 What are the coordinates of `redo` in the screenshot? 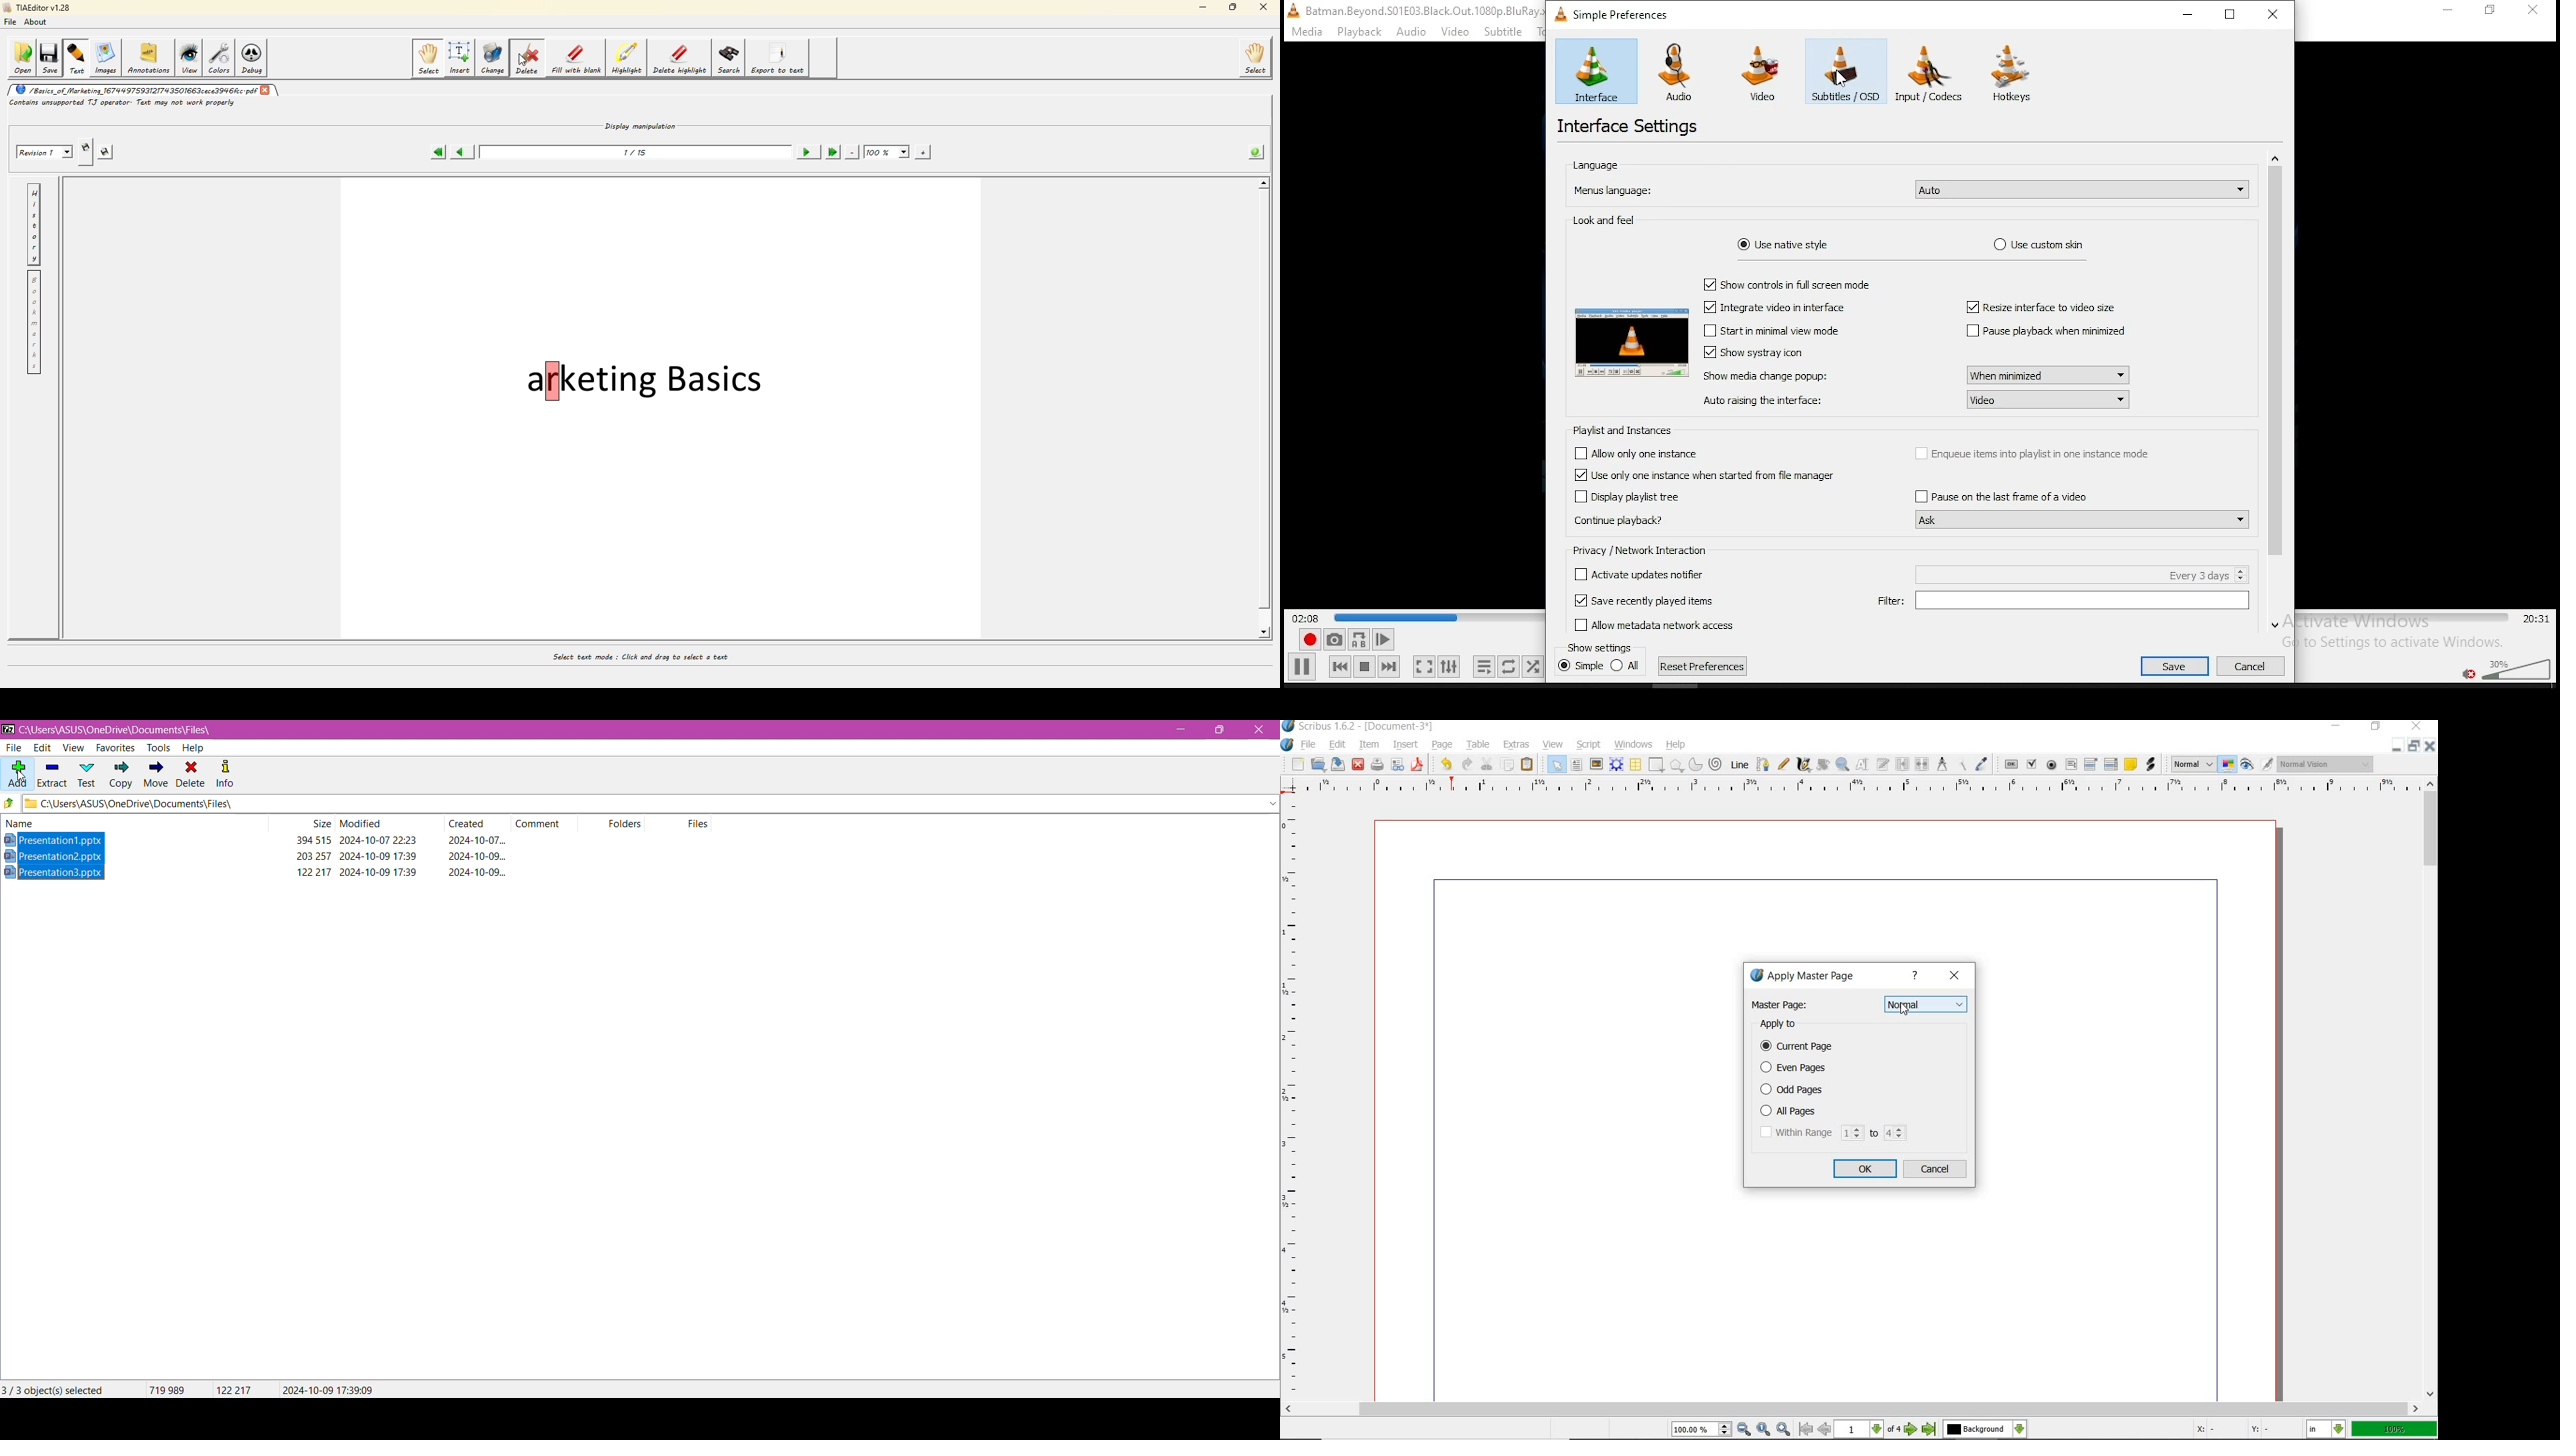 It's located at (1465, 763).